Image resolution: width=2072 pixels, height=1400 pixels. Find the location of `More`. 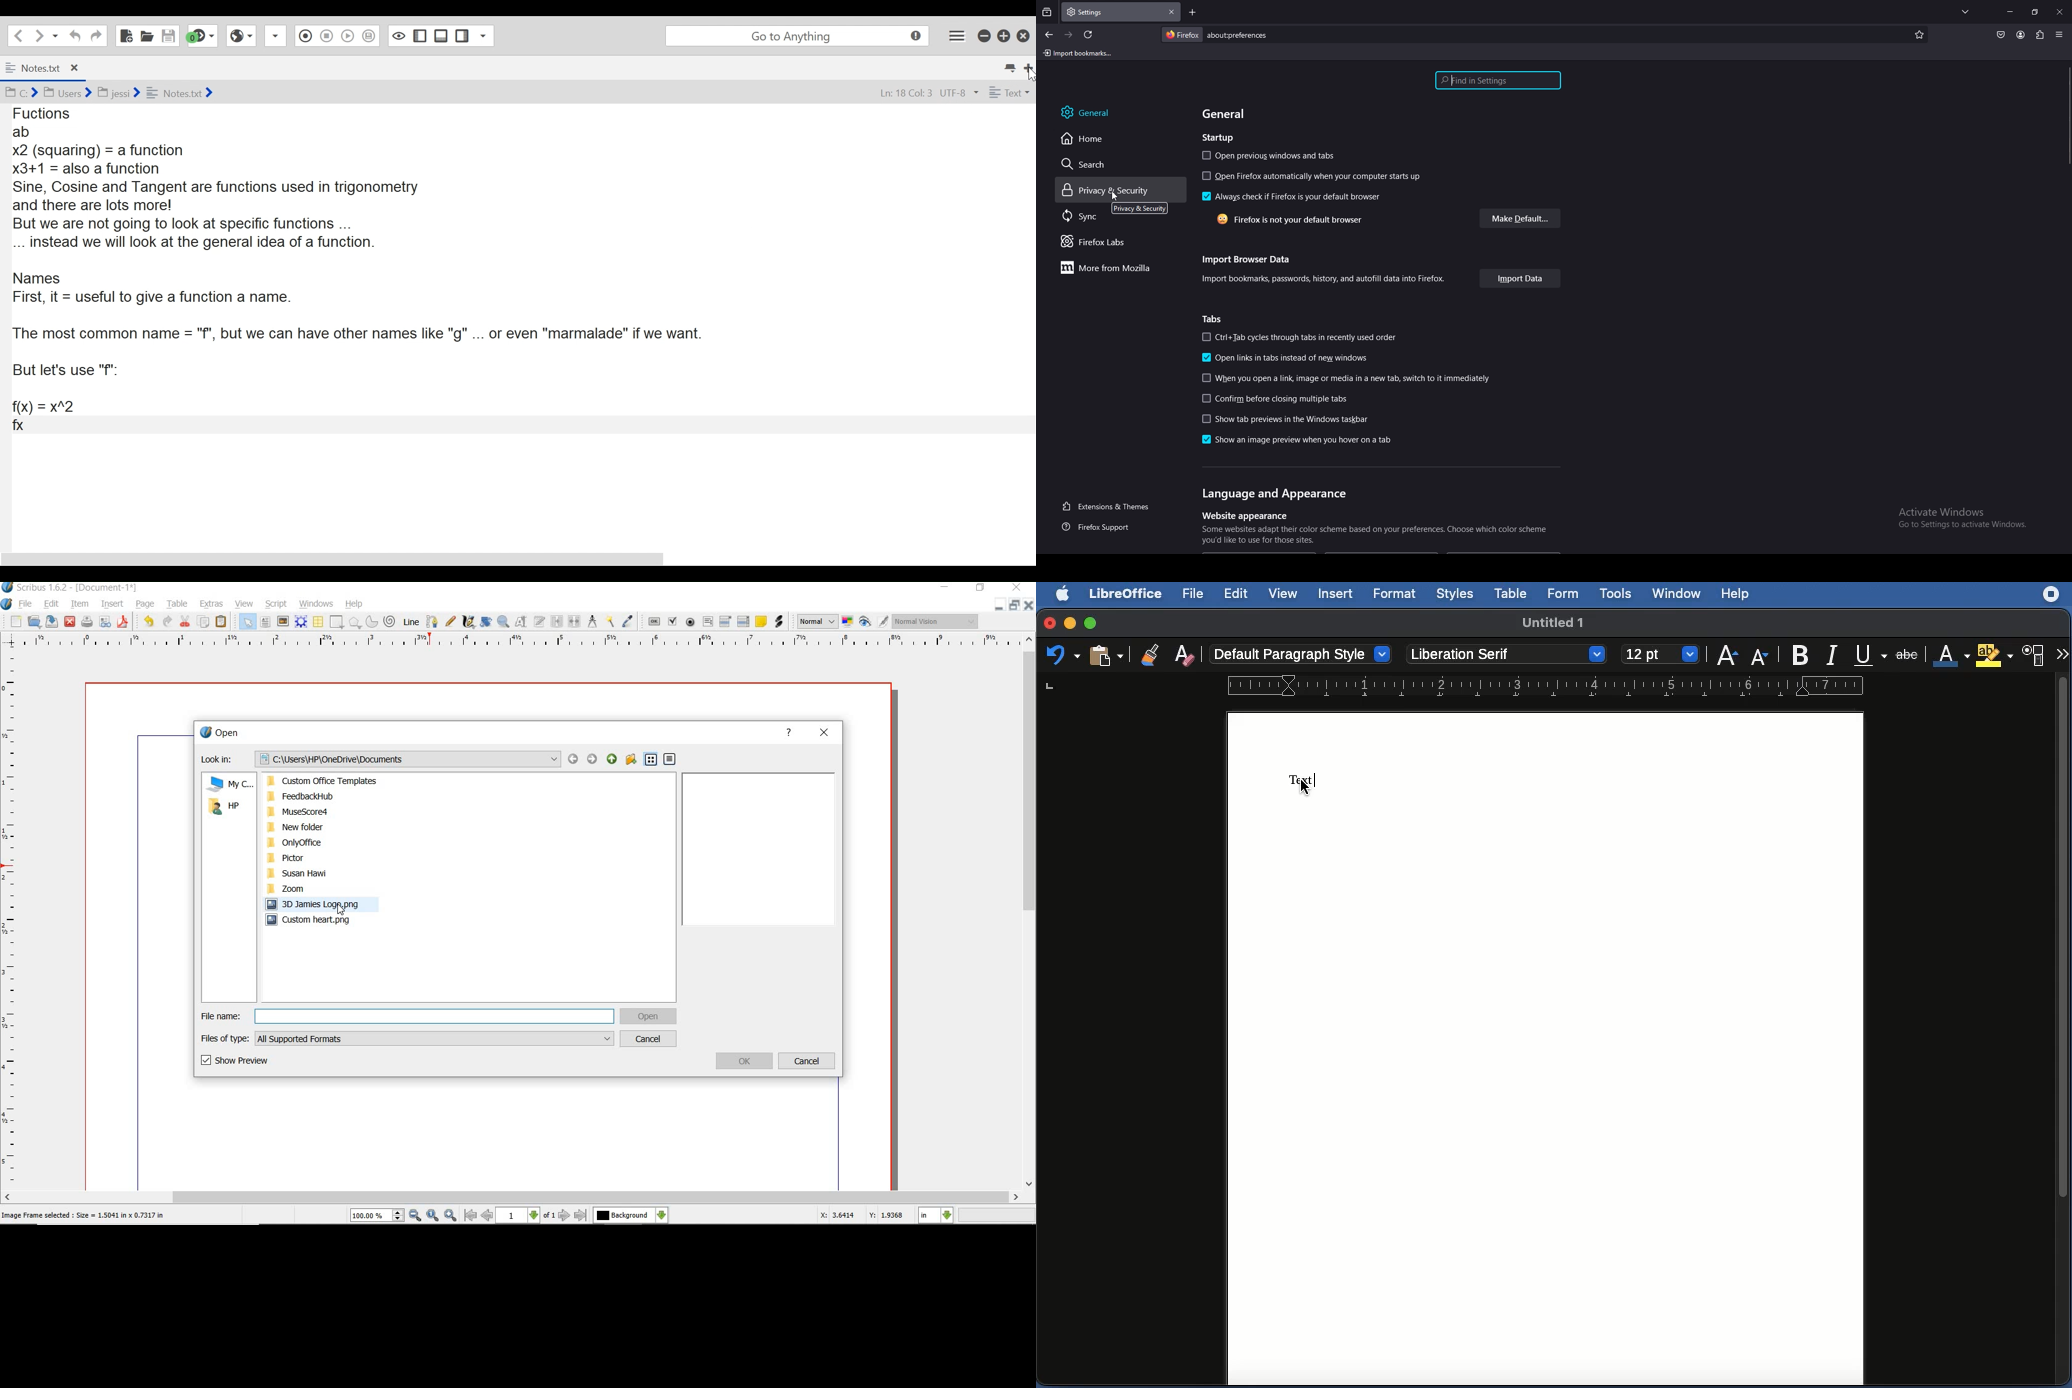

More is located at coordinates (2062, 655).